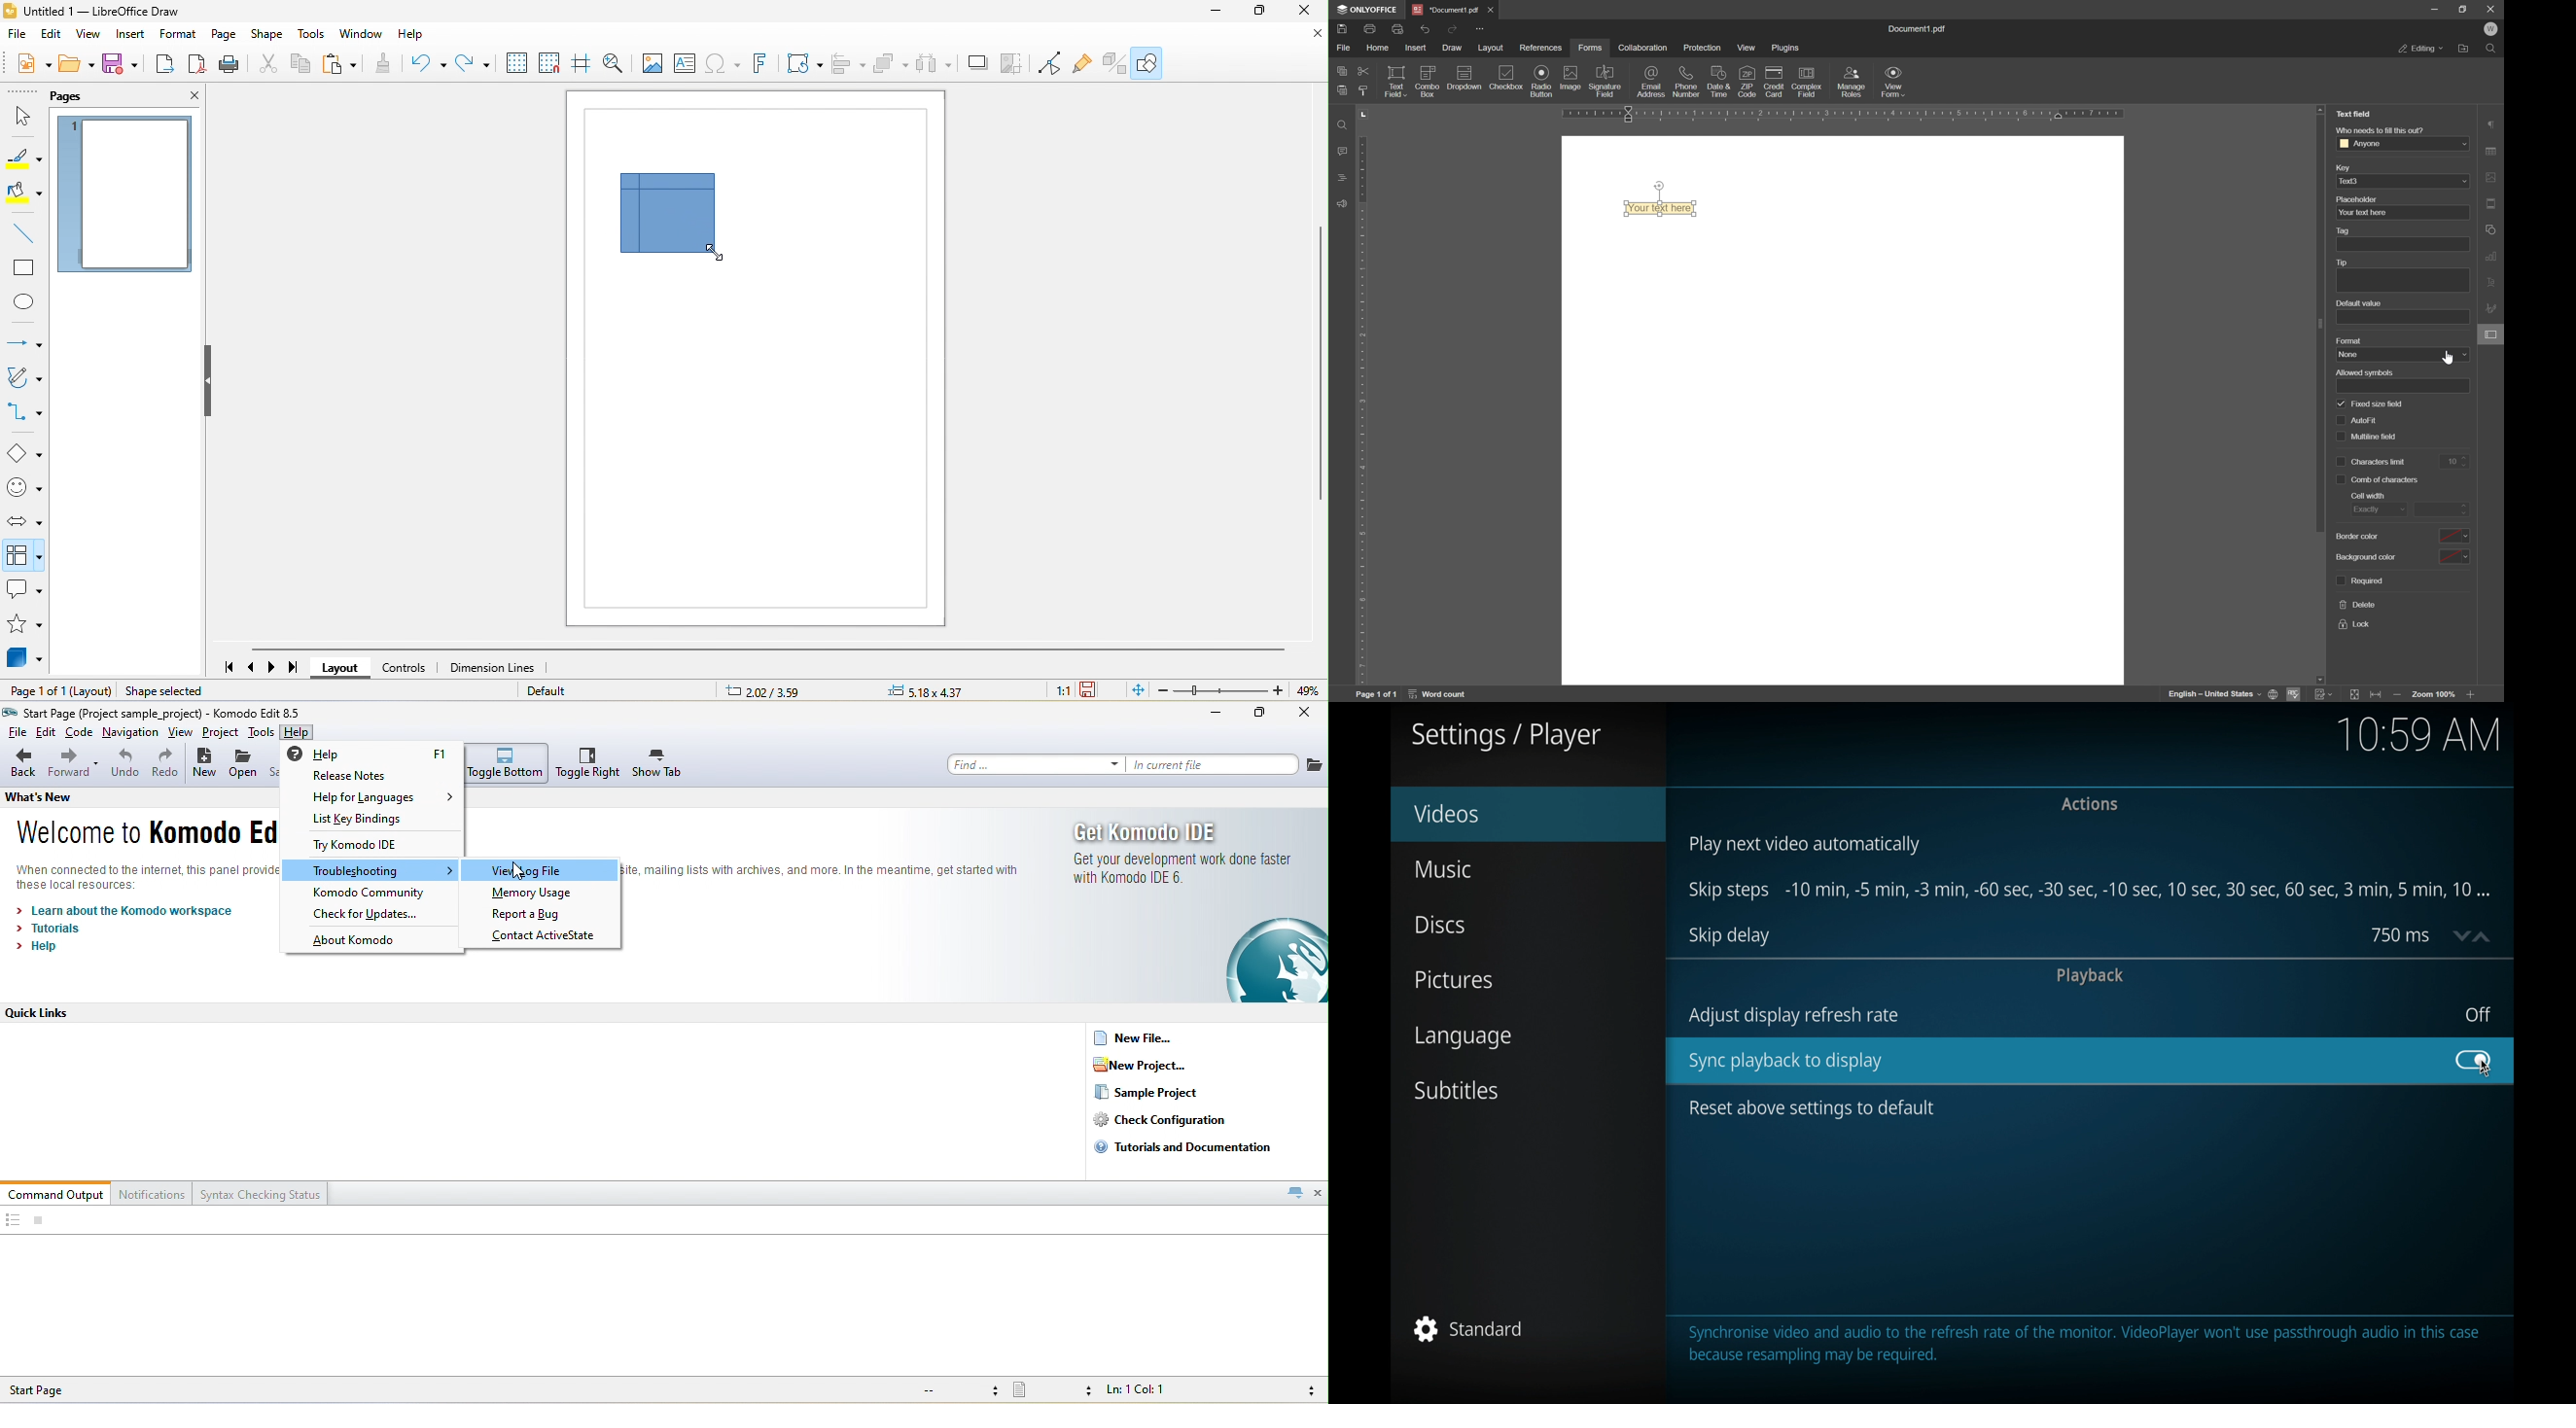 This screenshot has width=2576, height=1428. Describe the element at coordinates (383, 797) in the screenshot. I see `help for languages` at that location.